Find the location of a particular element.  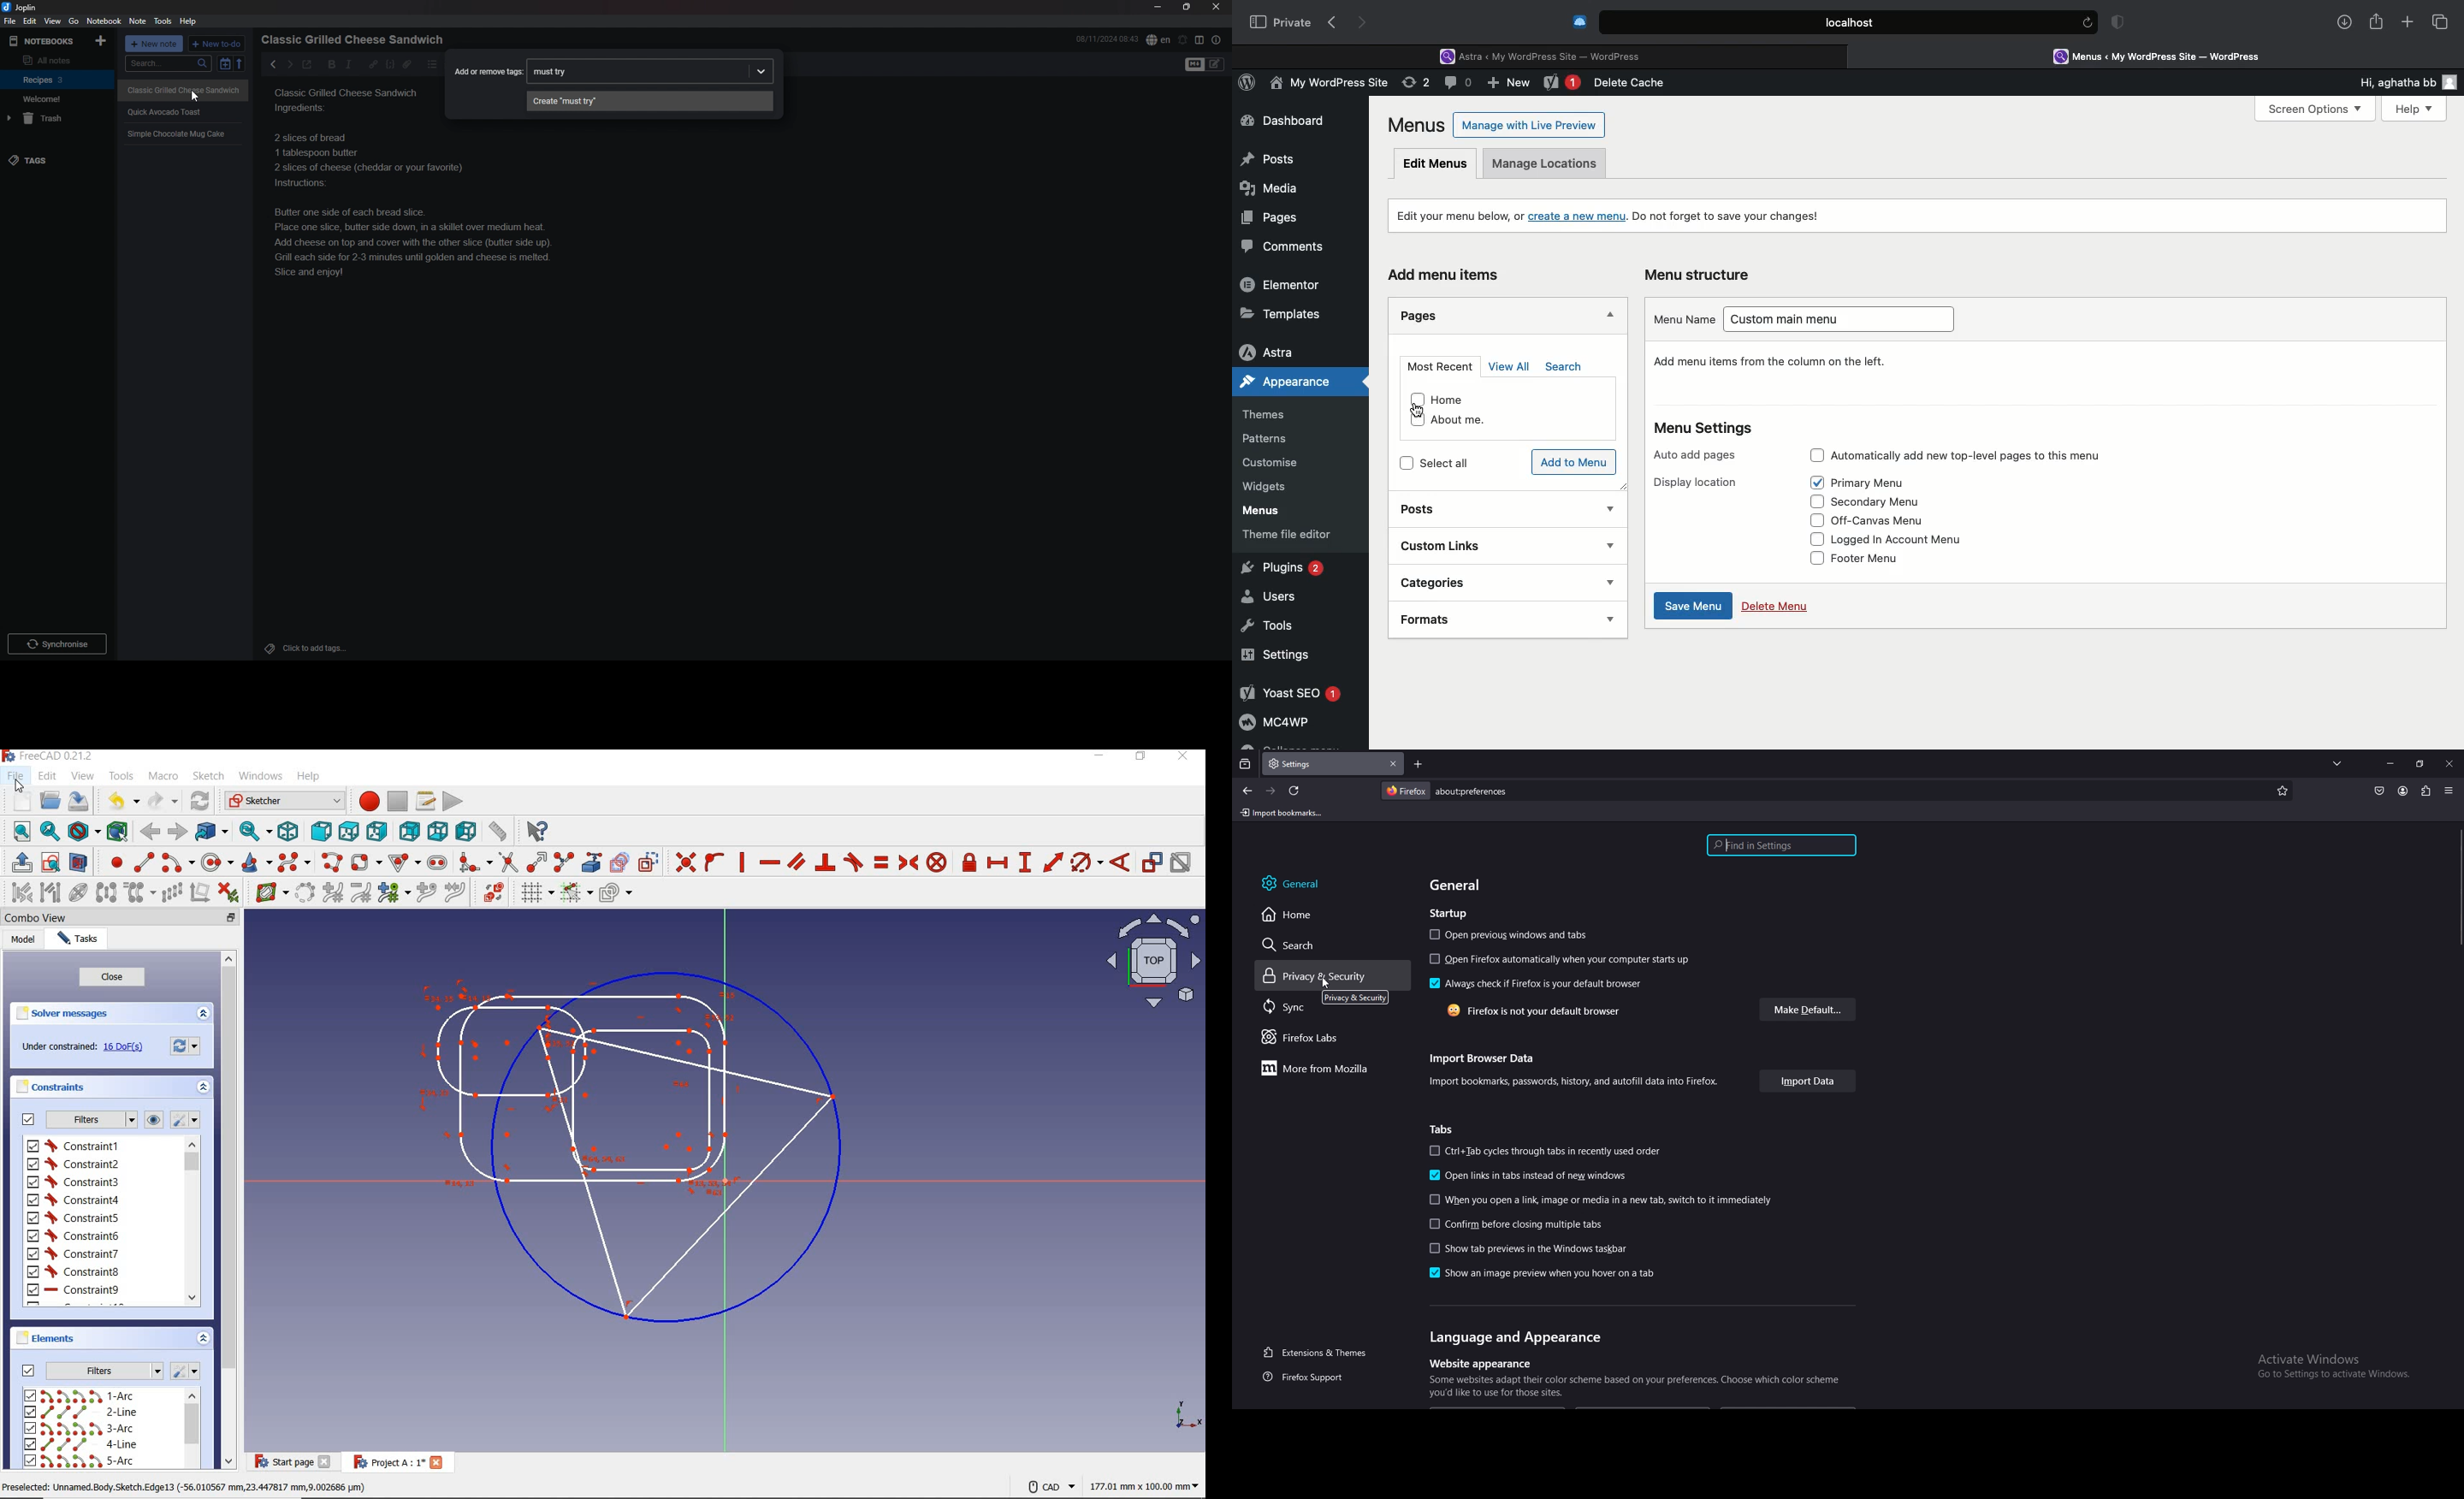

view is located at coordinates (52, 21).